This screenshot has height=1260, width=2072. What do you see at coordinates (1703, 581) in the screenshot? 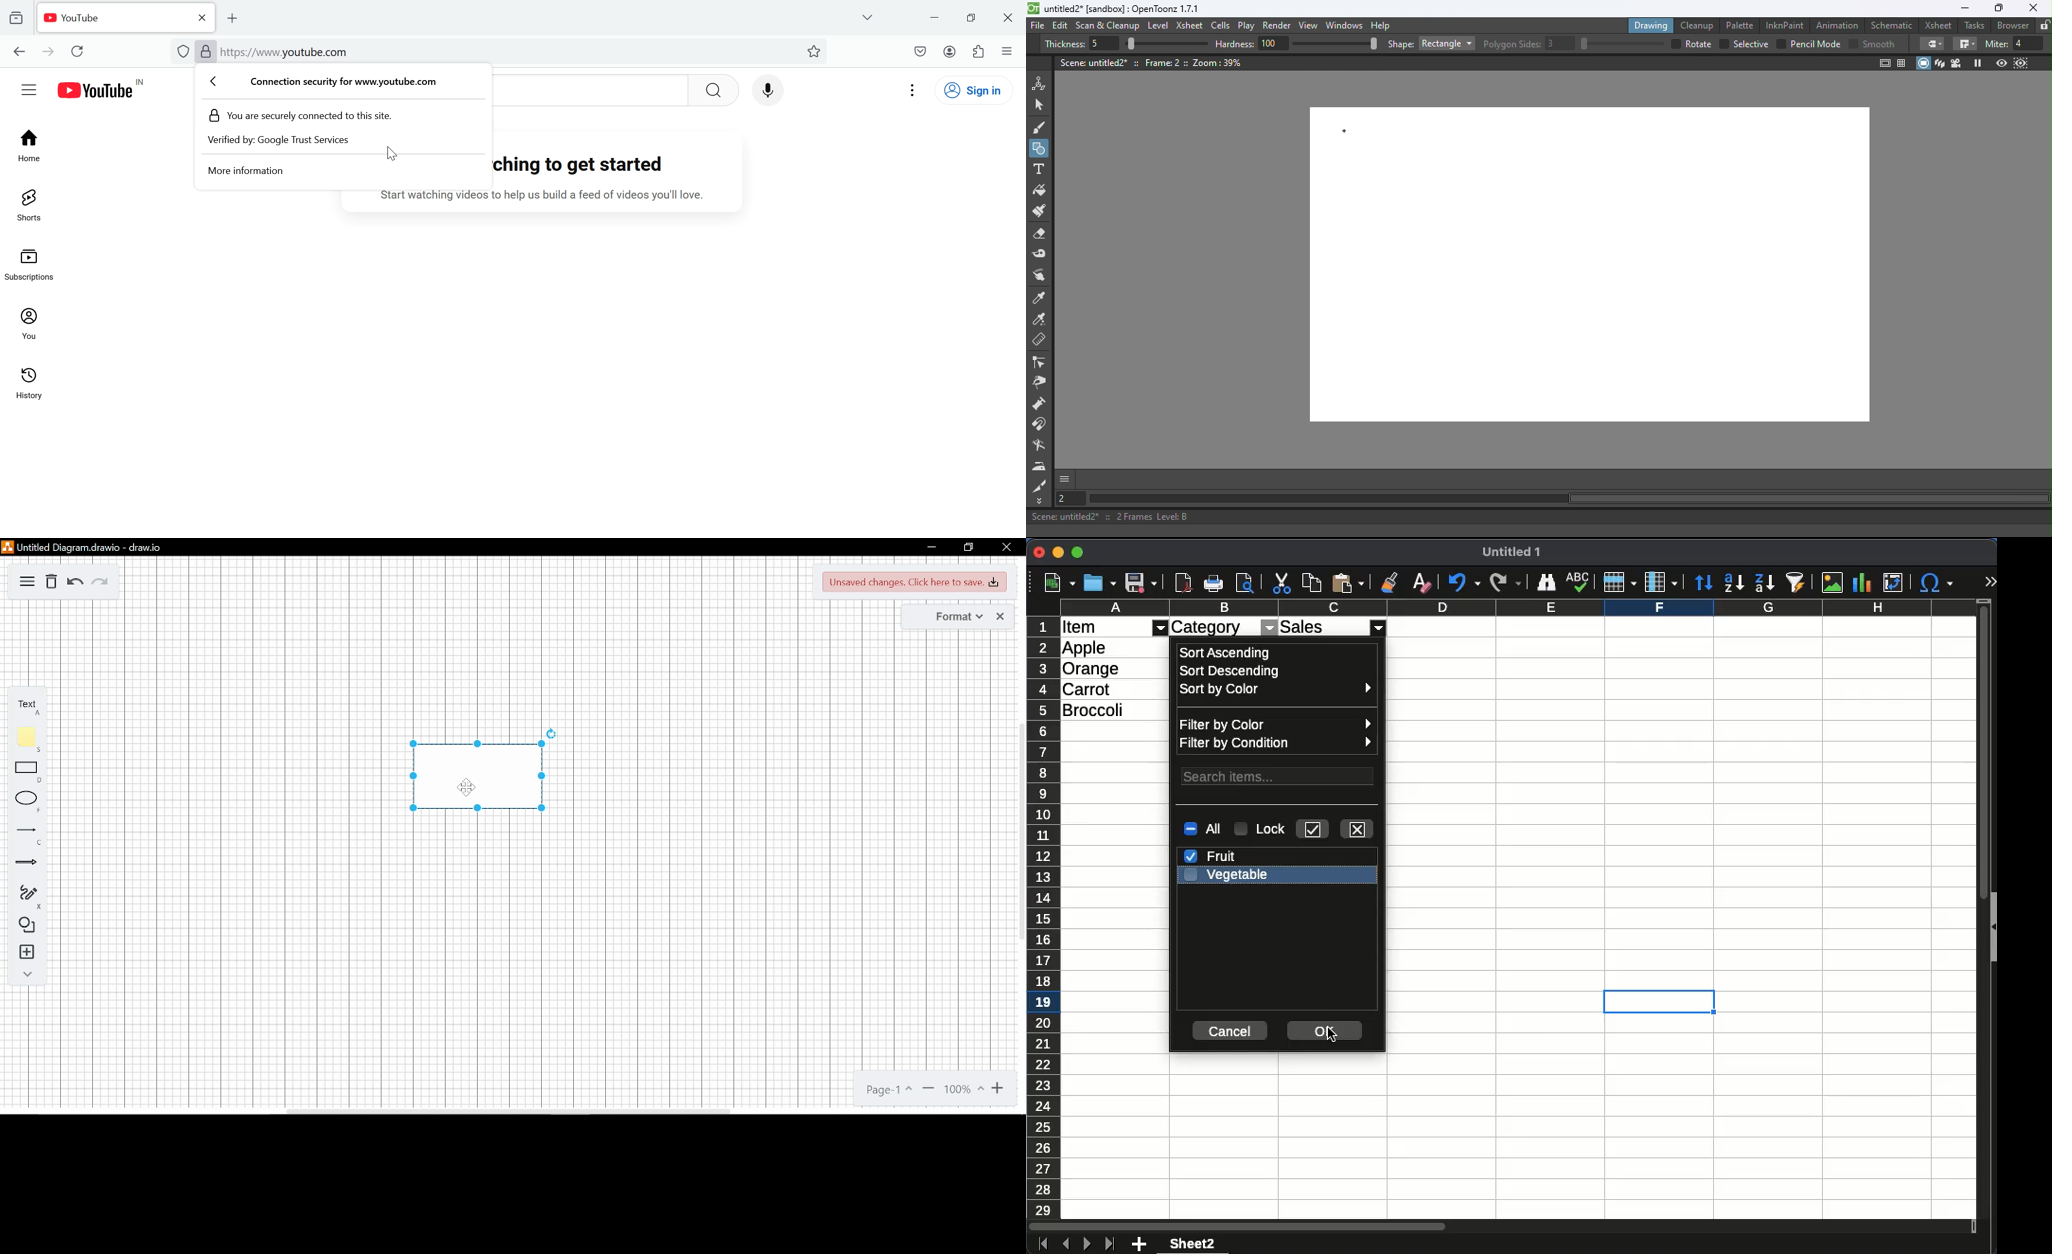
I see `sort` at bounding box center [1703, 581].